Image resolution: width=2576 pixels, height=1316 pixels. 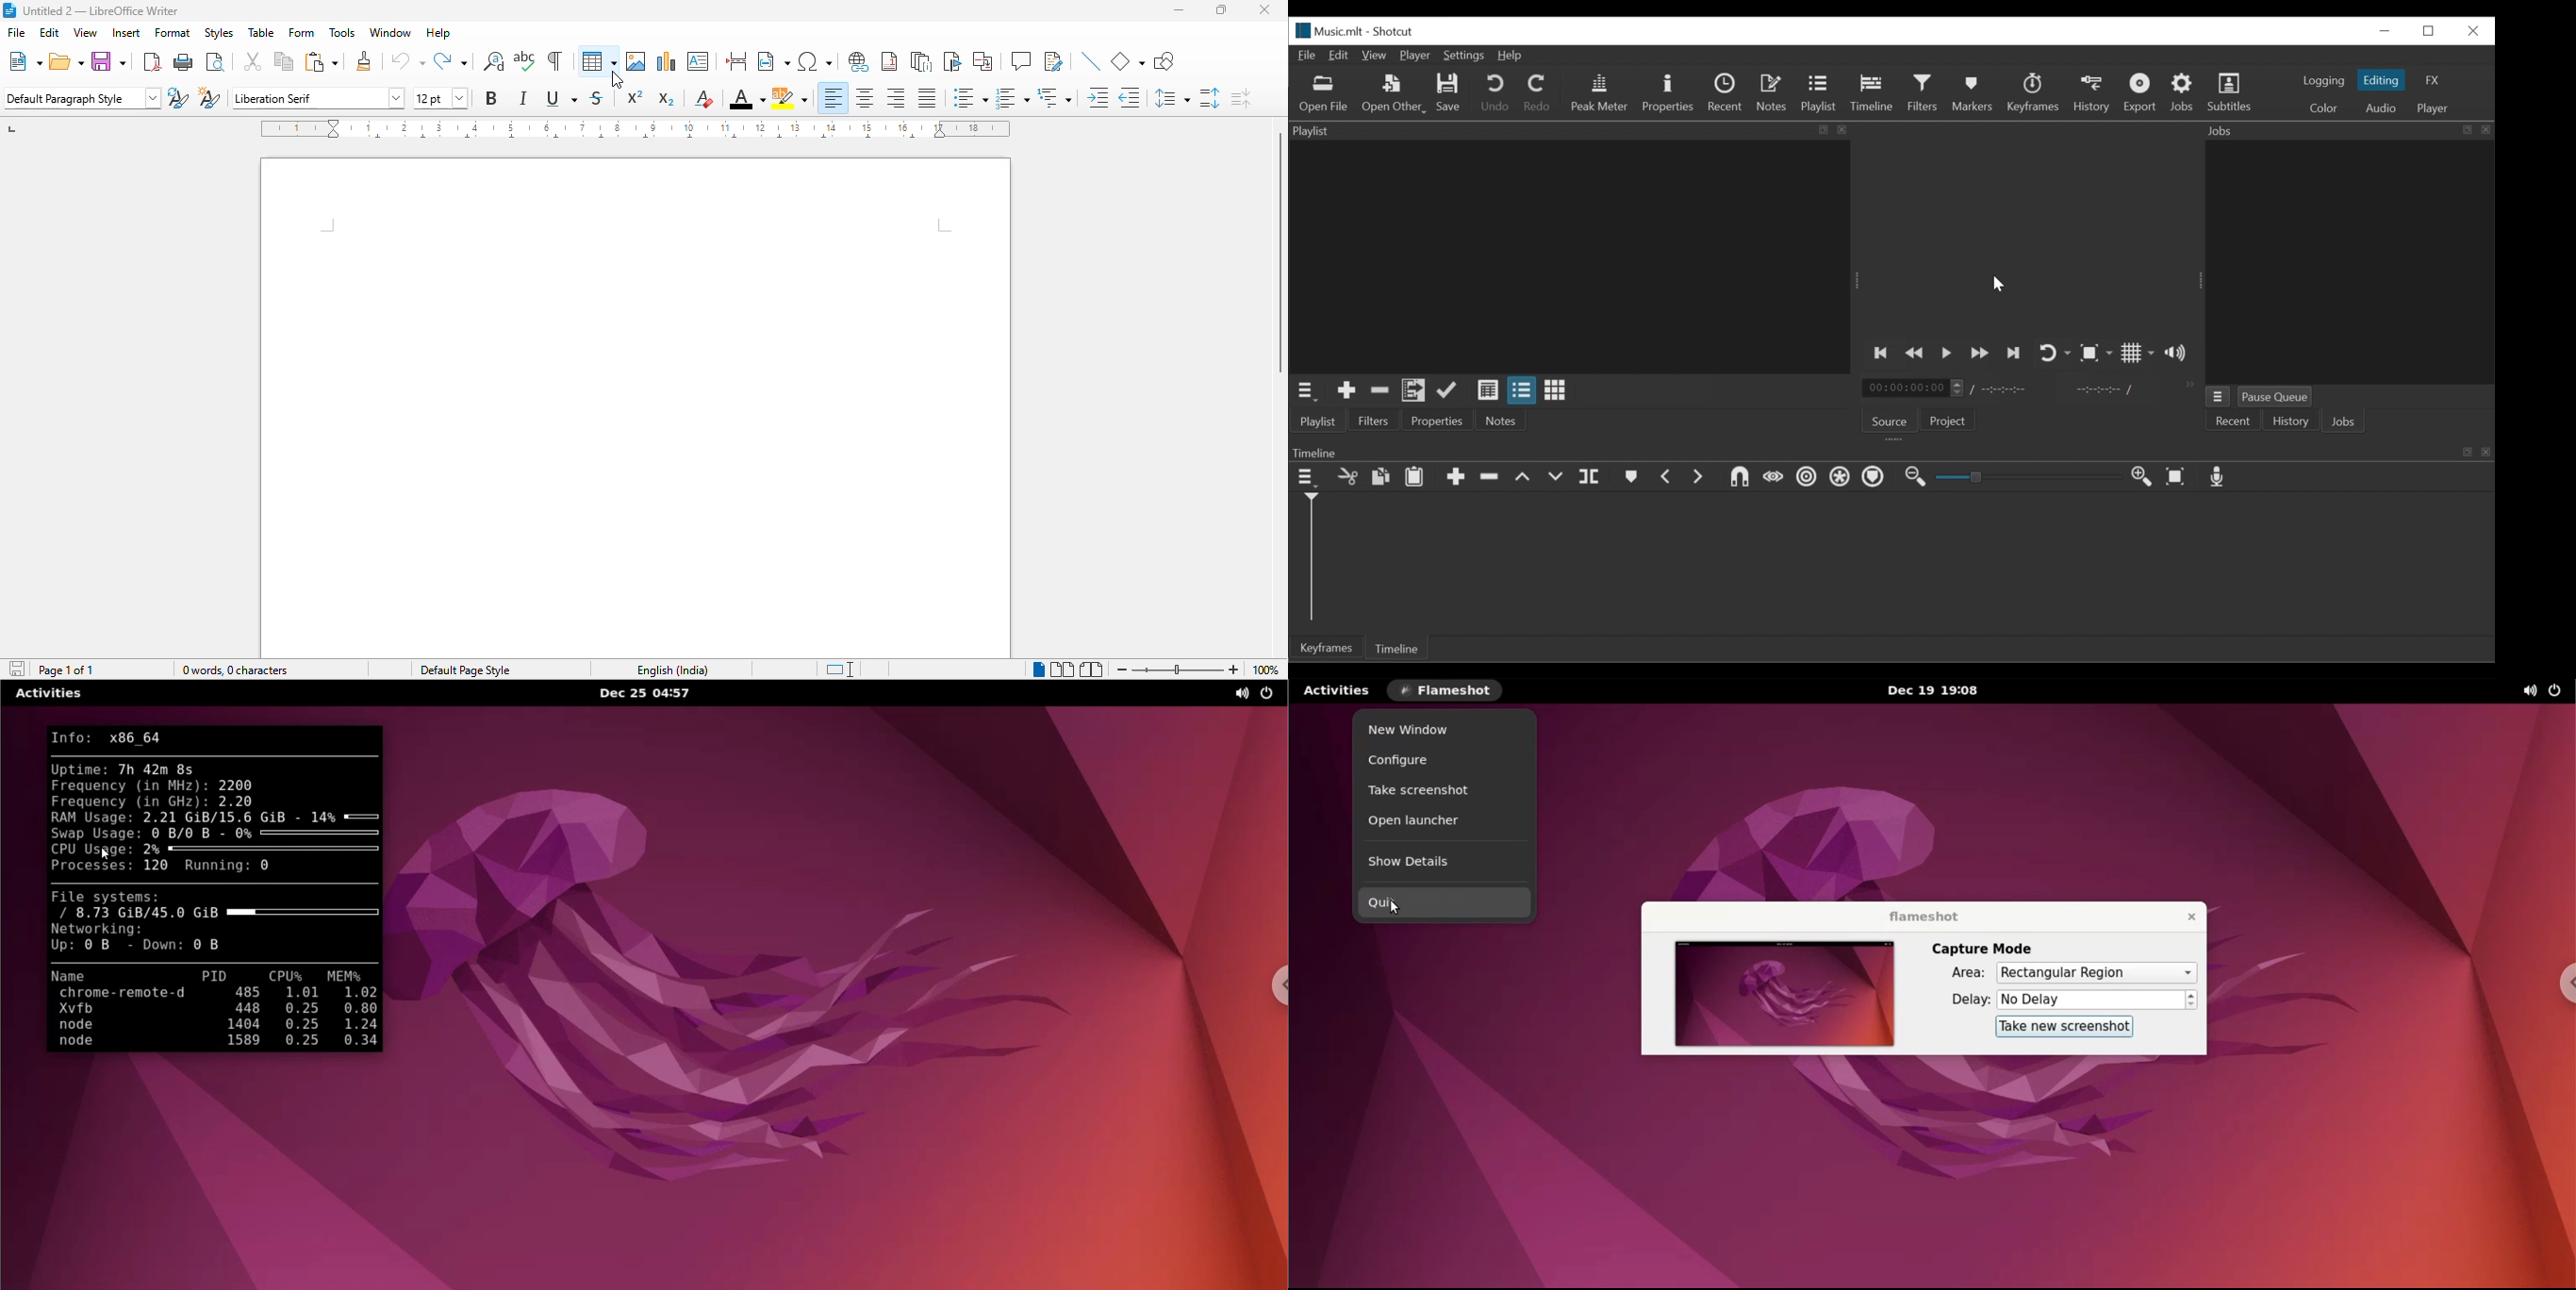 I want to click on view, so click(x=85, y=32).